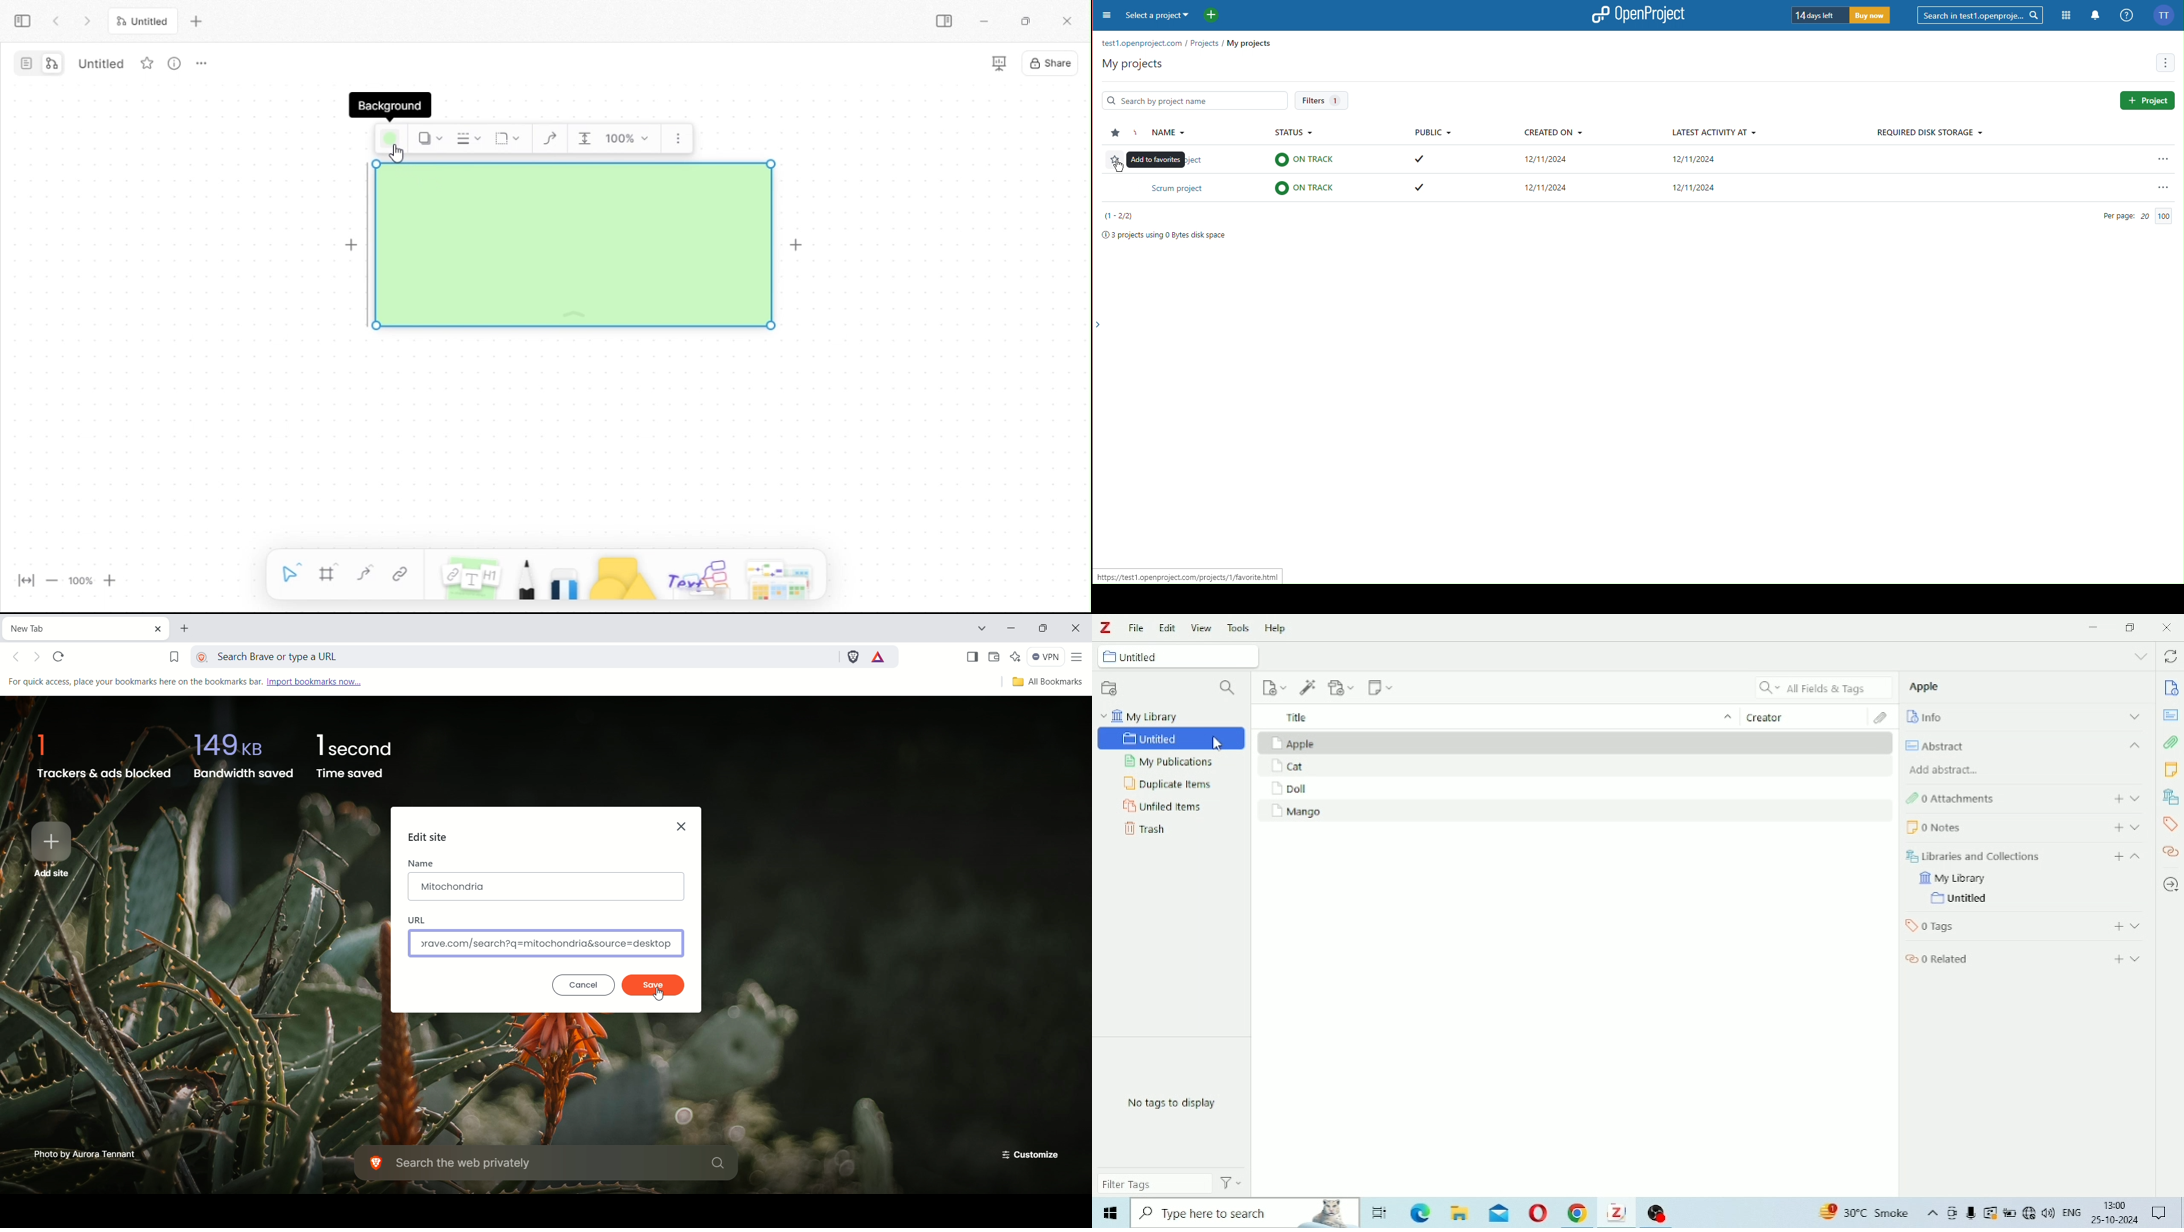 The height and width of the screenshot is (1232, 2184). Describe the element at coordinates (1142, 714) in the screenshot. I see `My Library` at that location.